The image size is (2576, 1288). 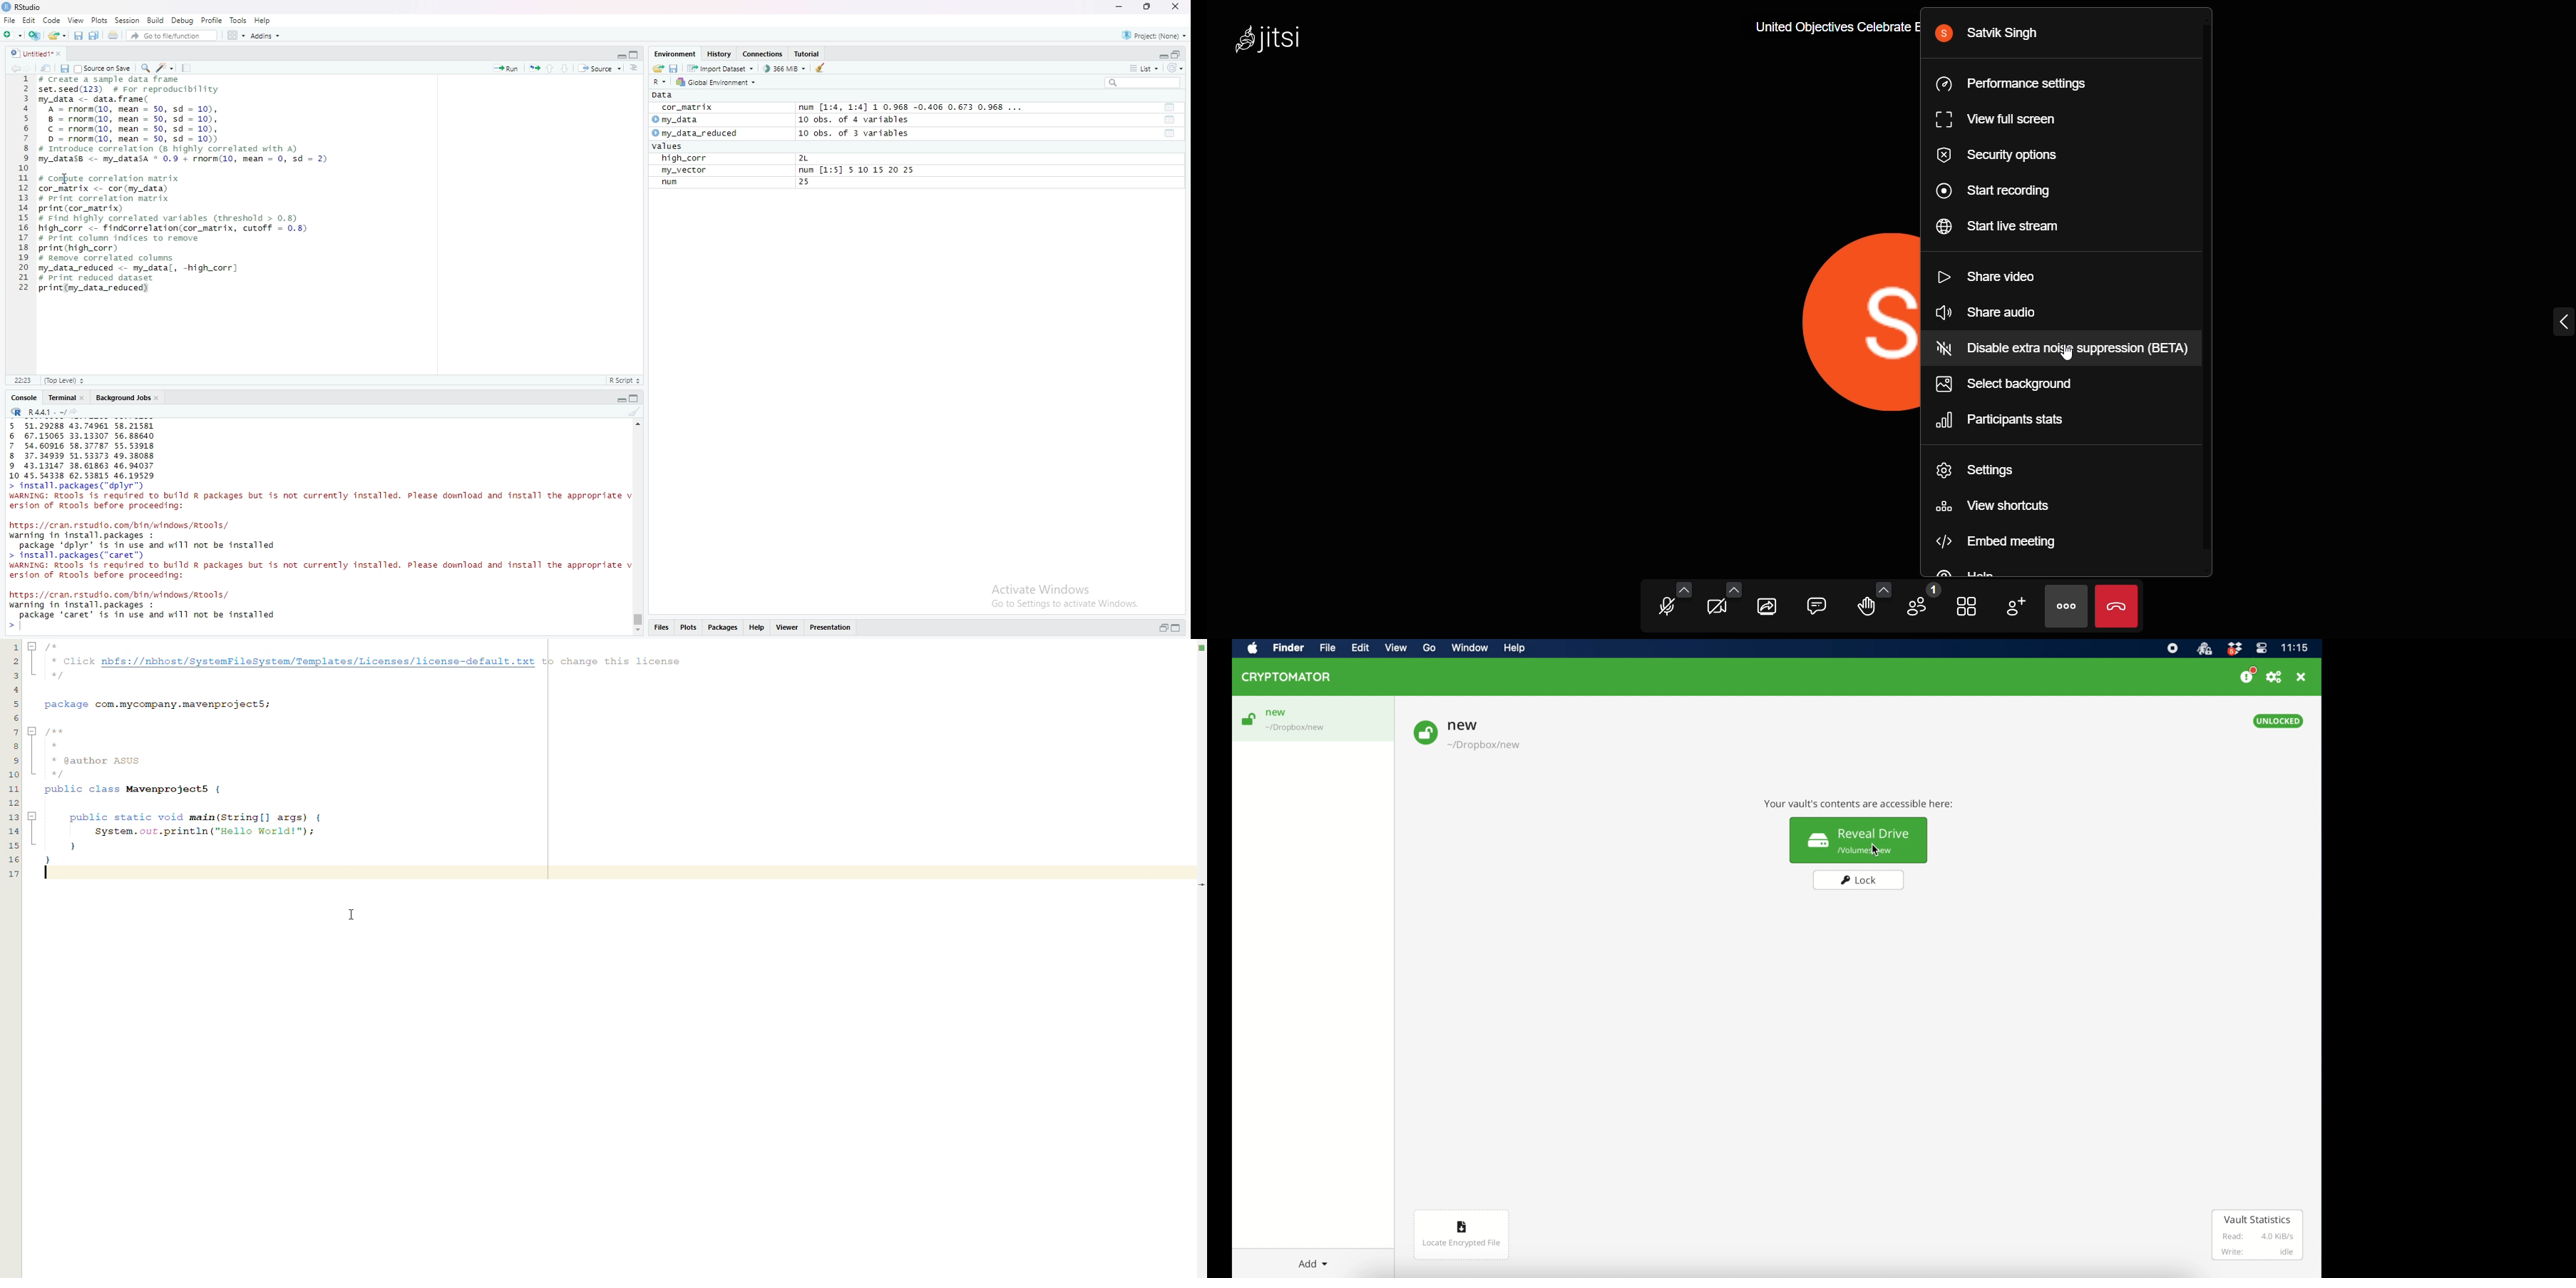 I want to click on Collapse, so click(x=619, y=400).